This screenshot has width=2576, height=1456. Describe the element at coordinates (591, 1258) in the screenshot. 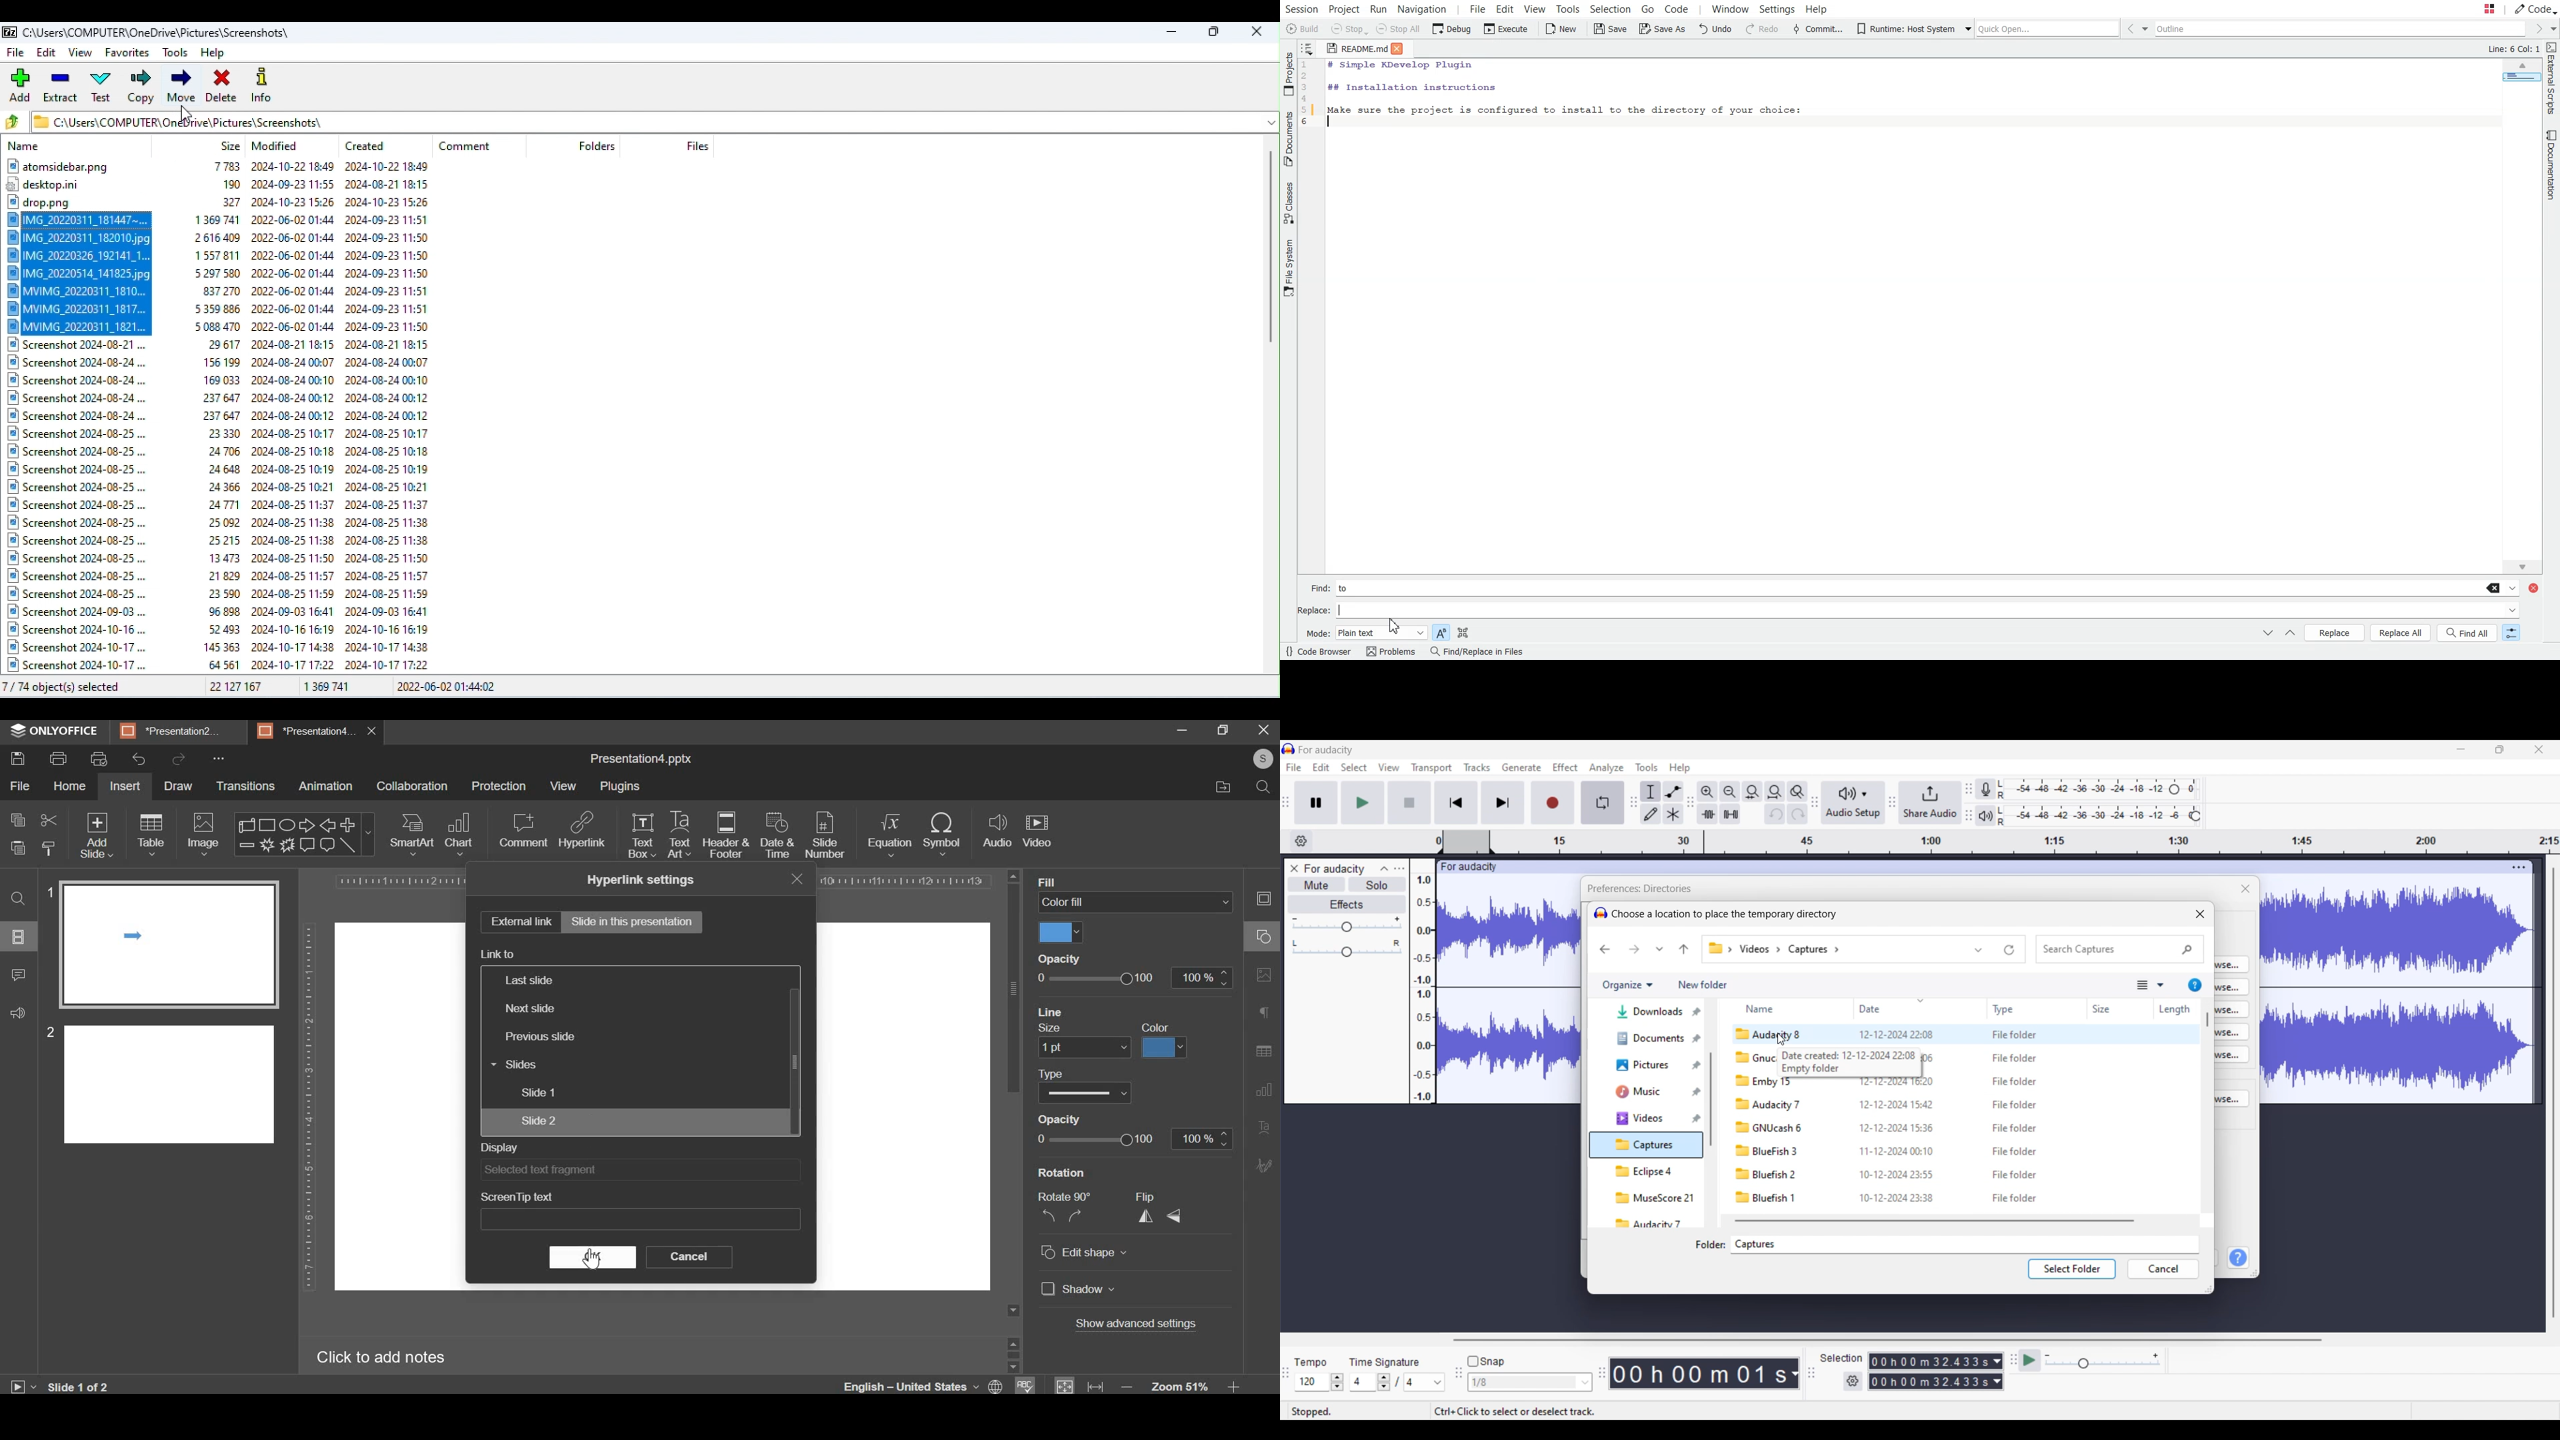

I see `ok` at that location.